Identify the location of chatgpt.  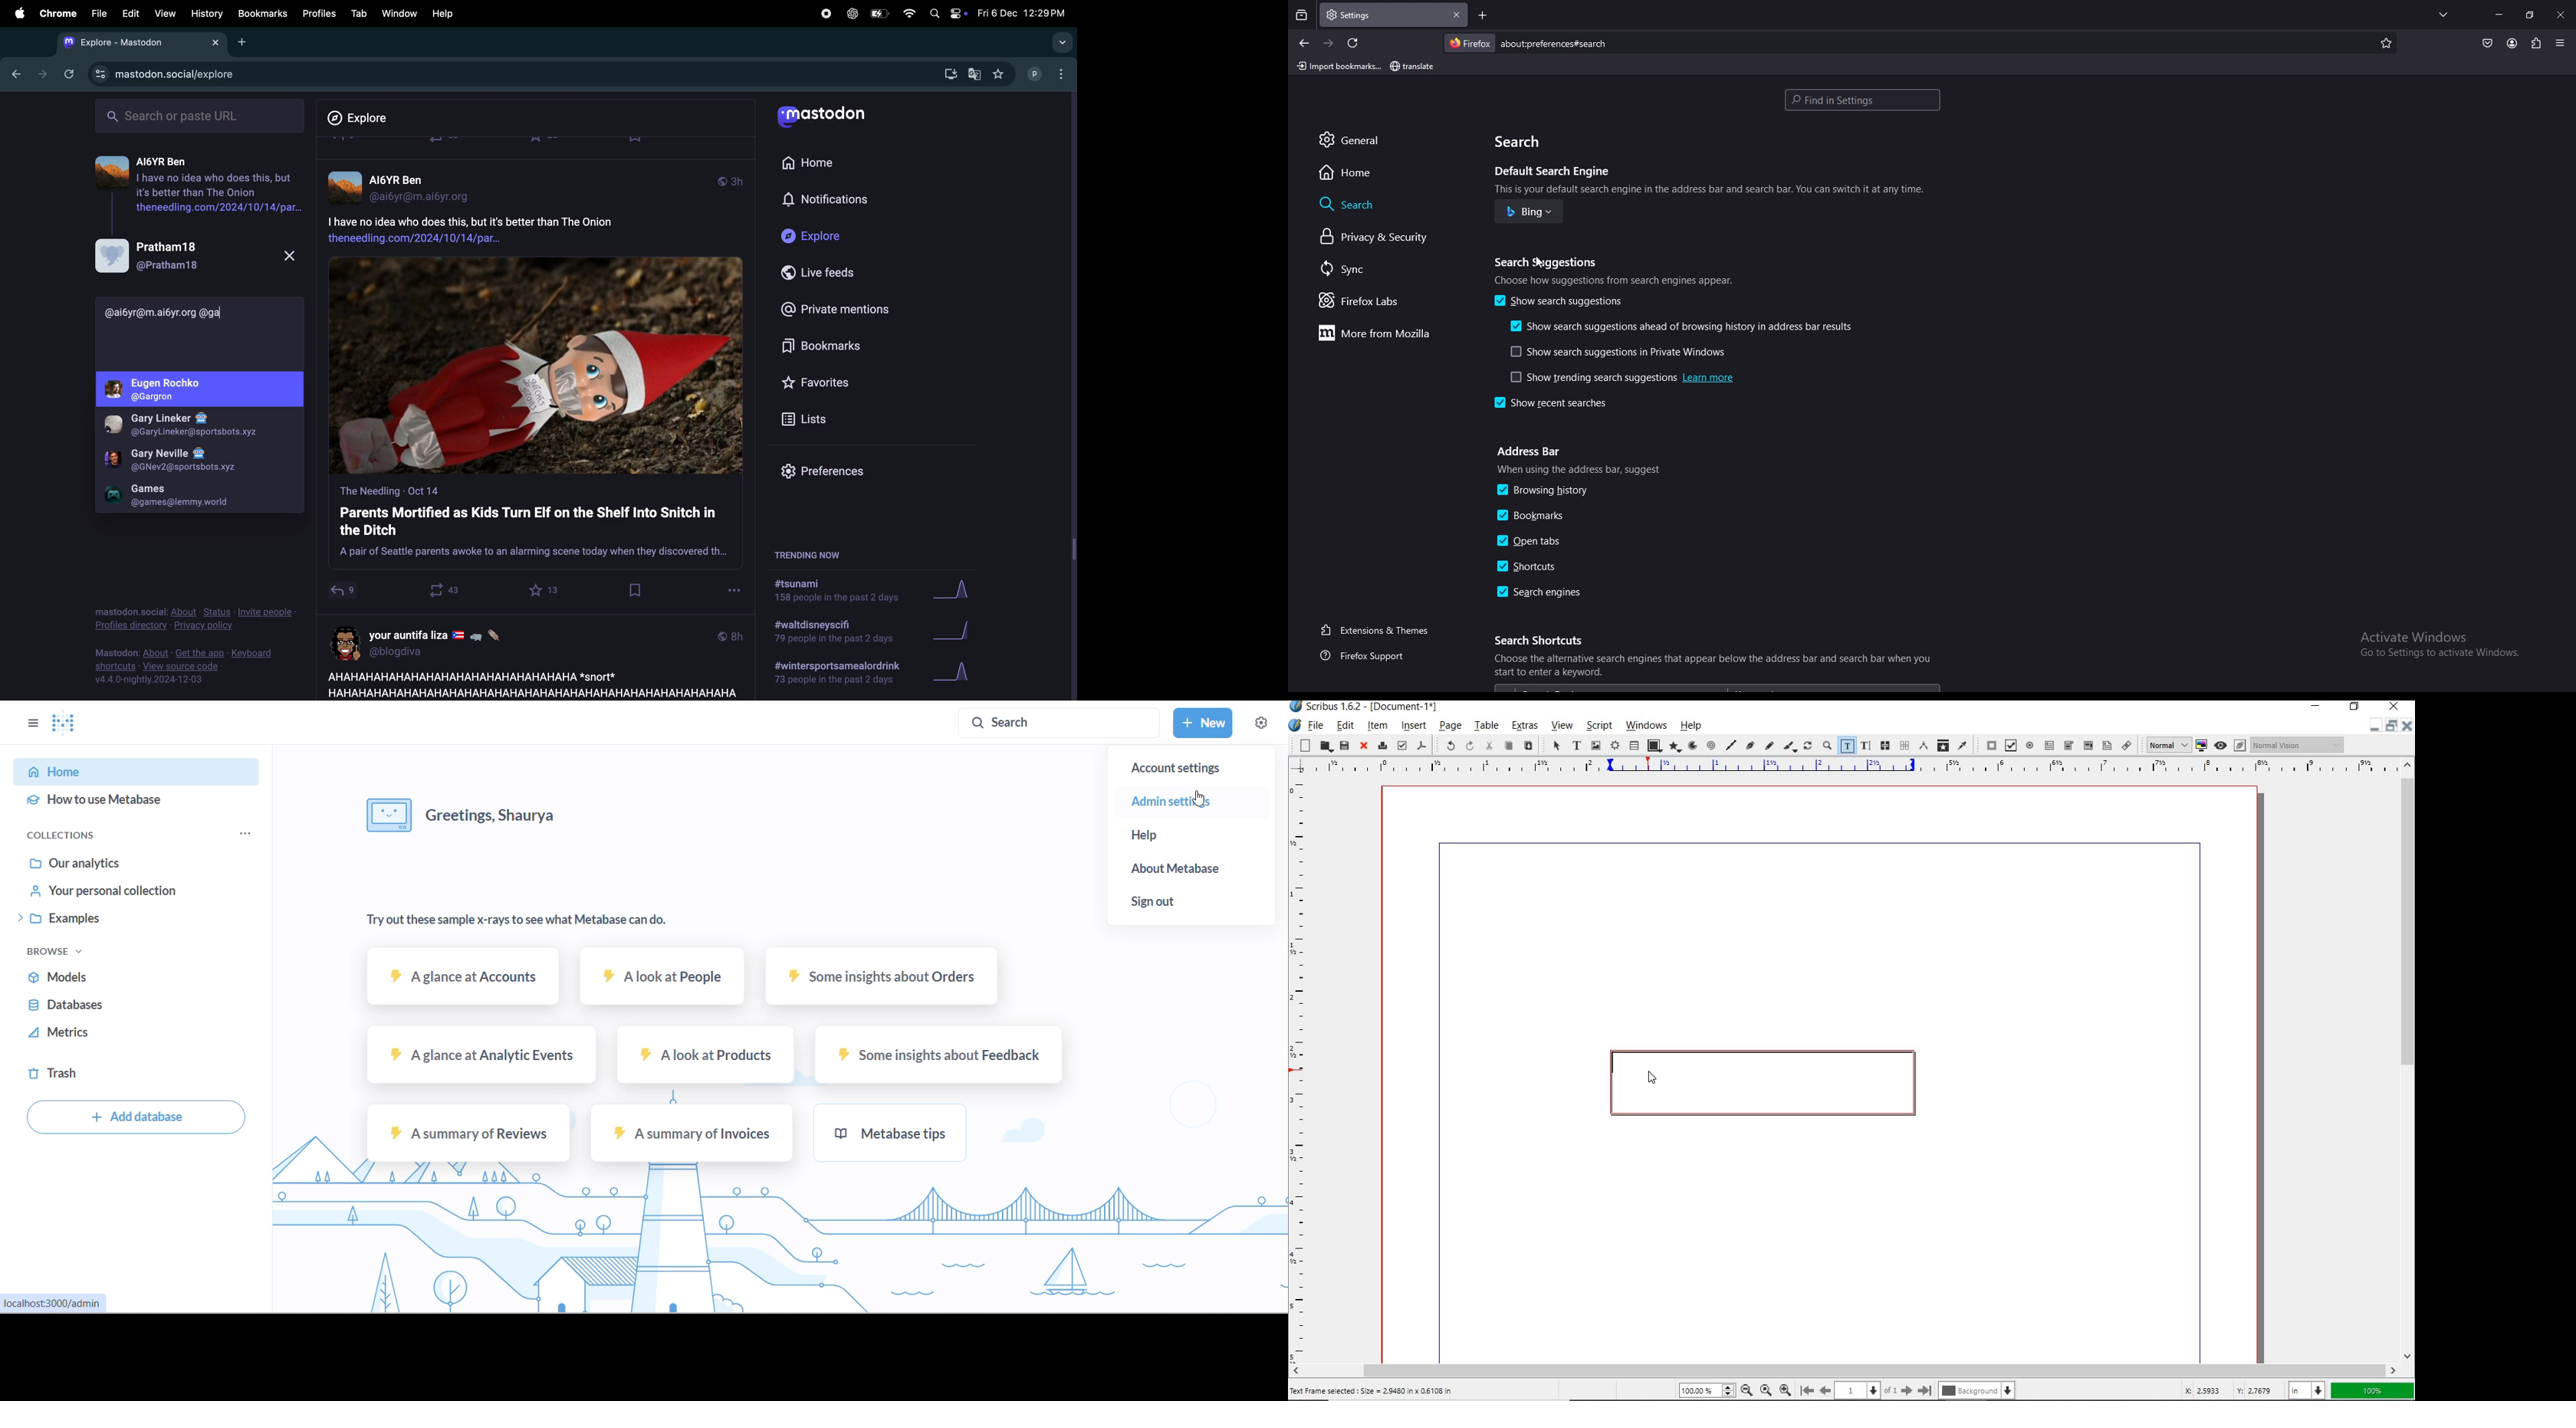
(851, 13).